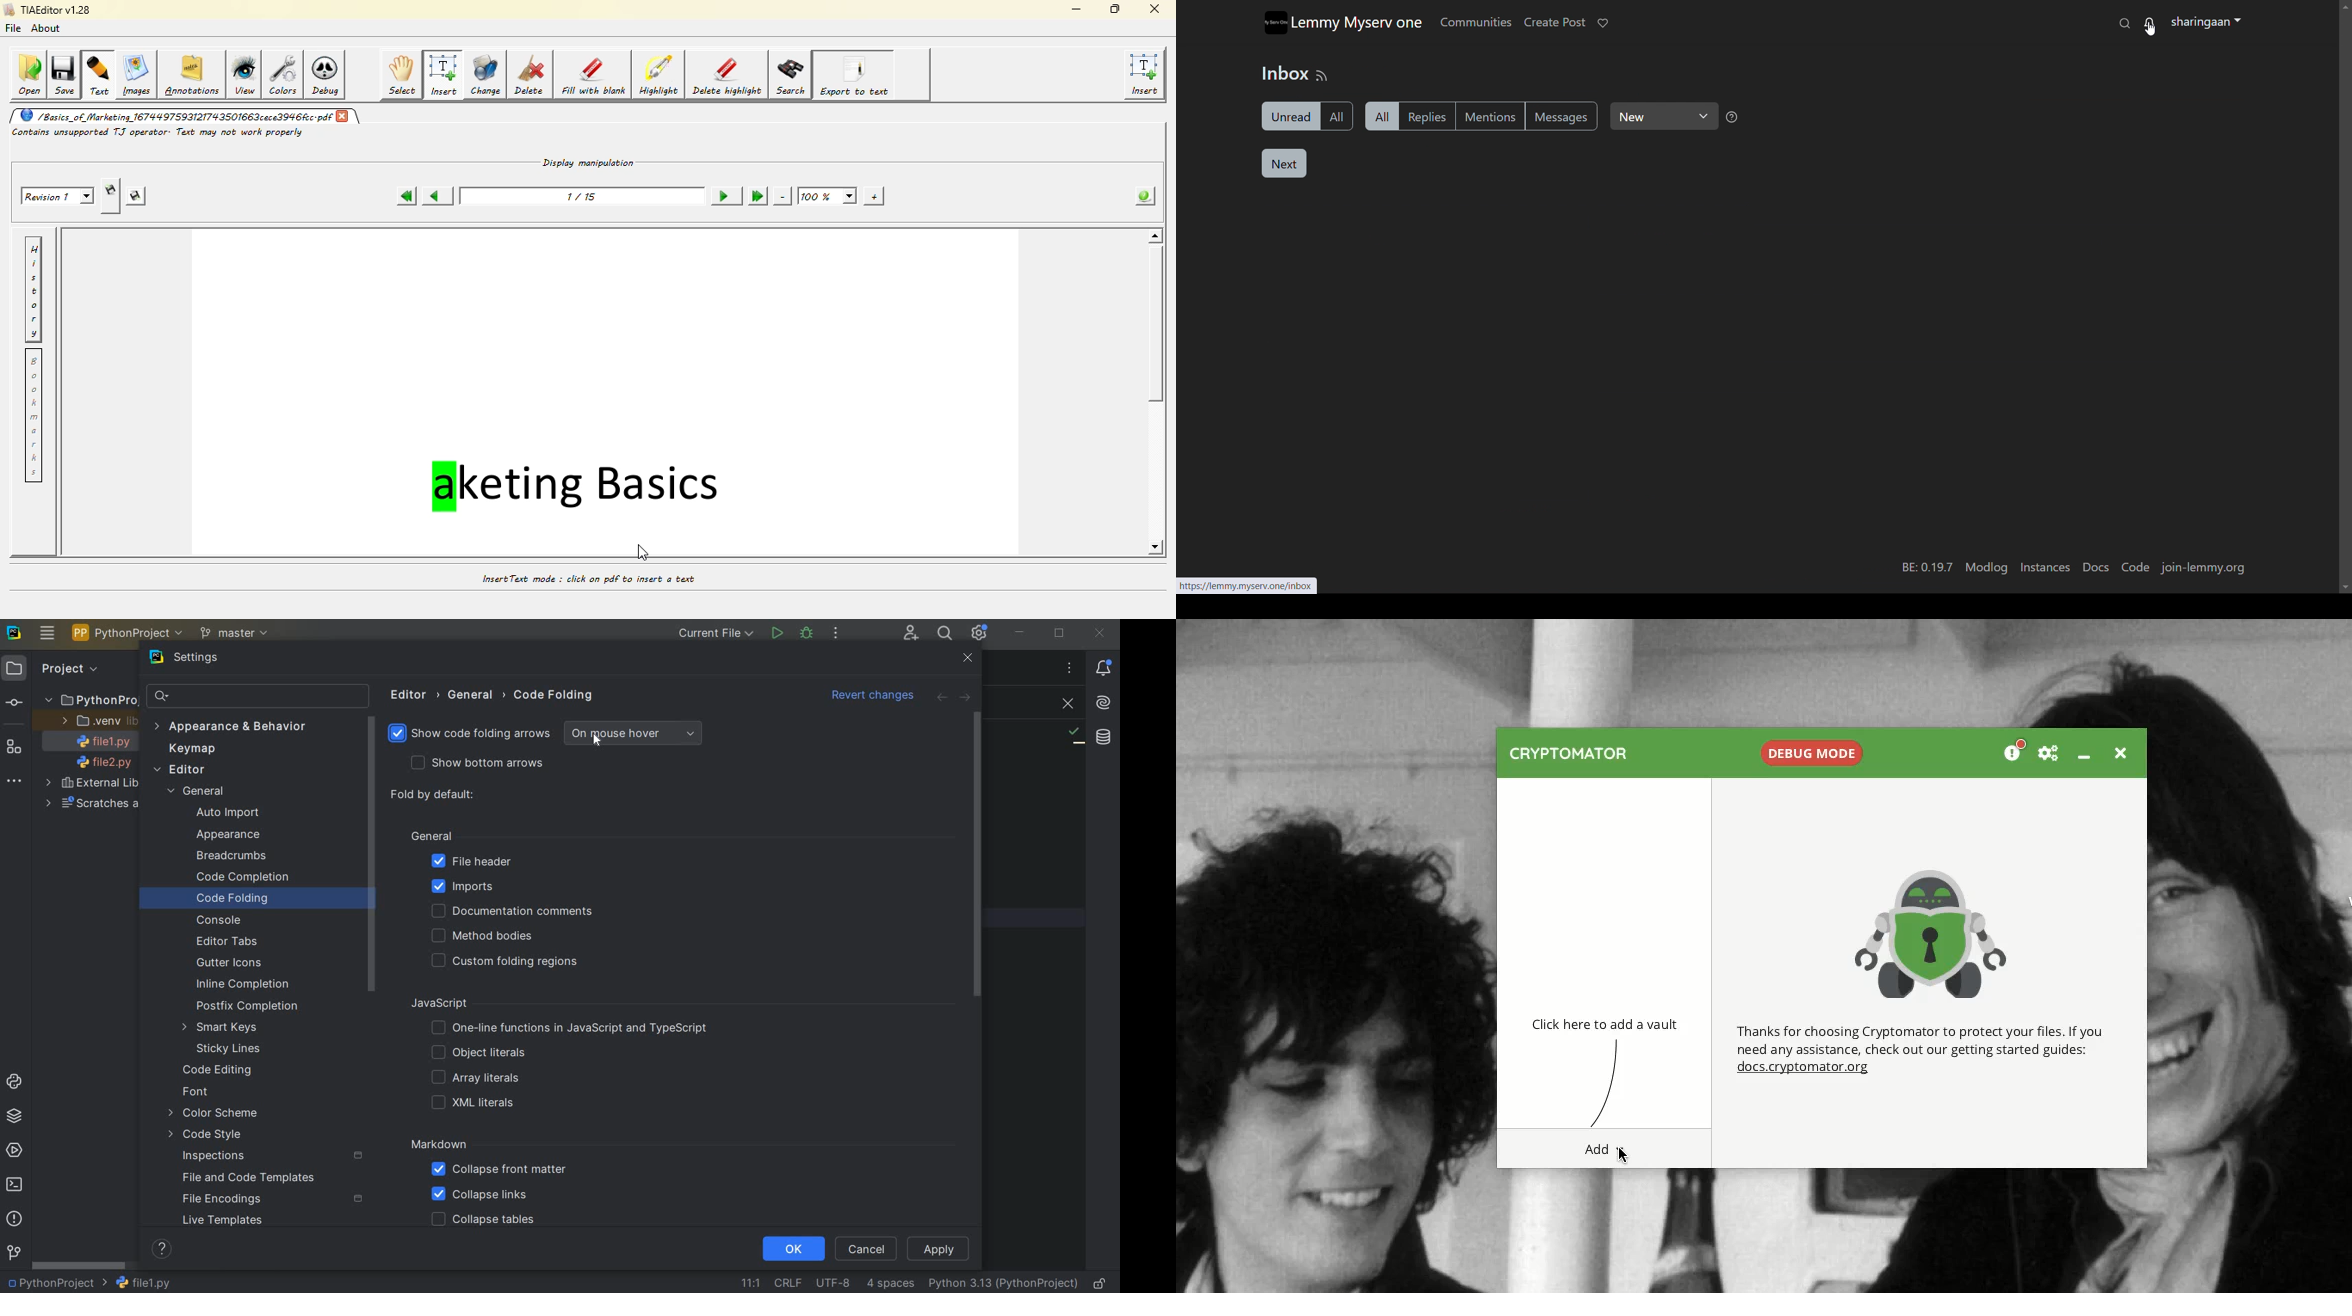 This screenshot has width=2352, height=1316. I want to click on EDITOR, so click(411, 694).